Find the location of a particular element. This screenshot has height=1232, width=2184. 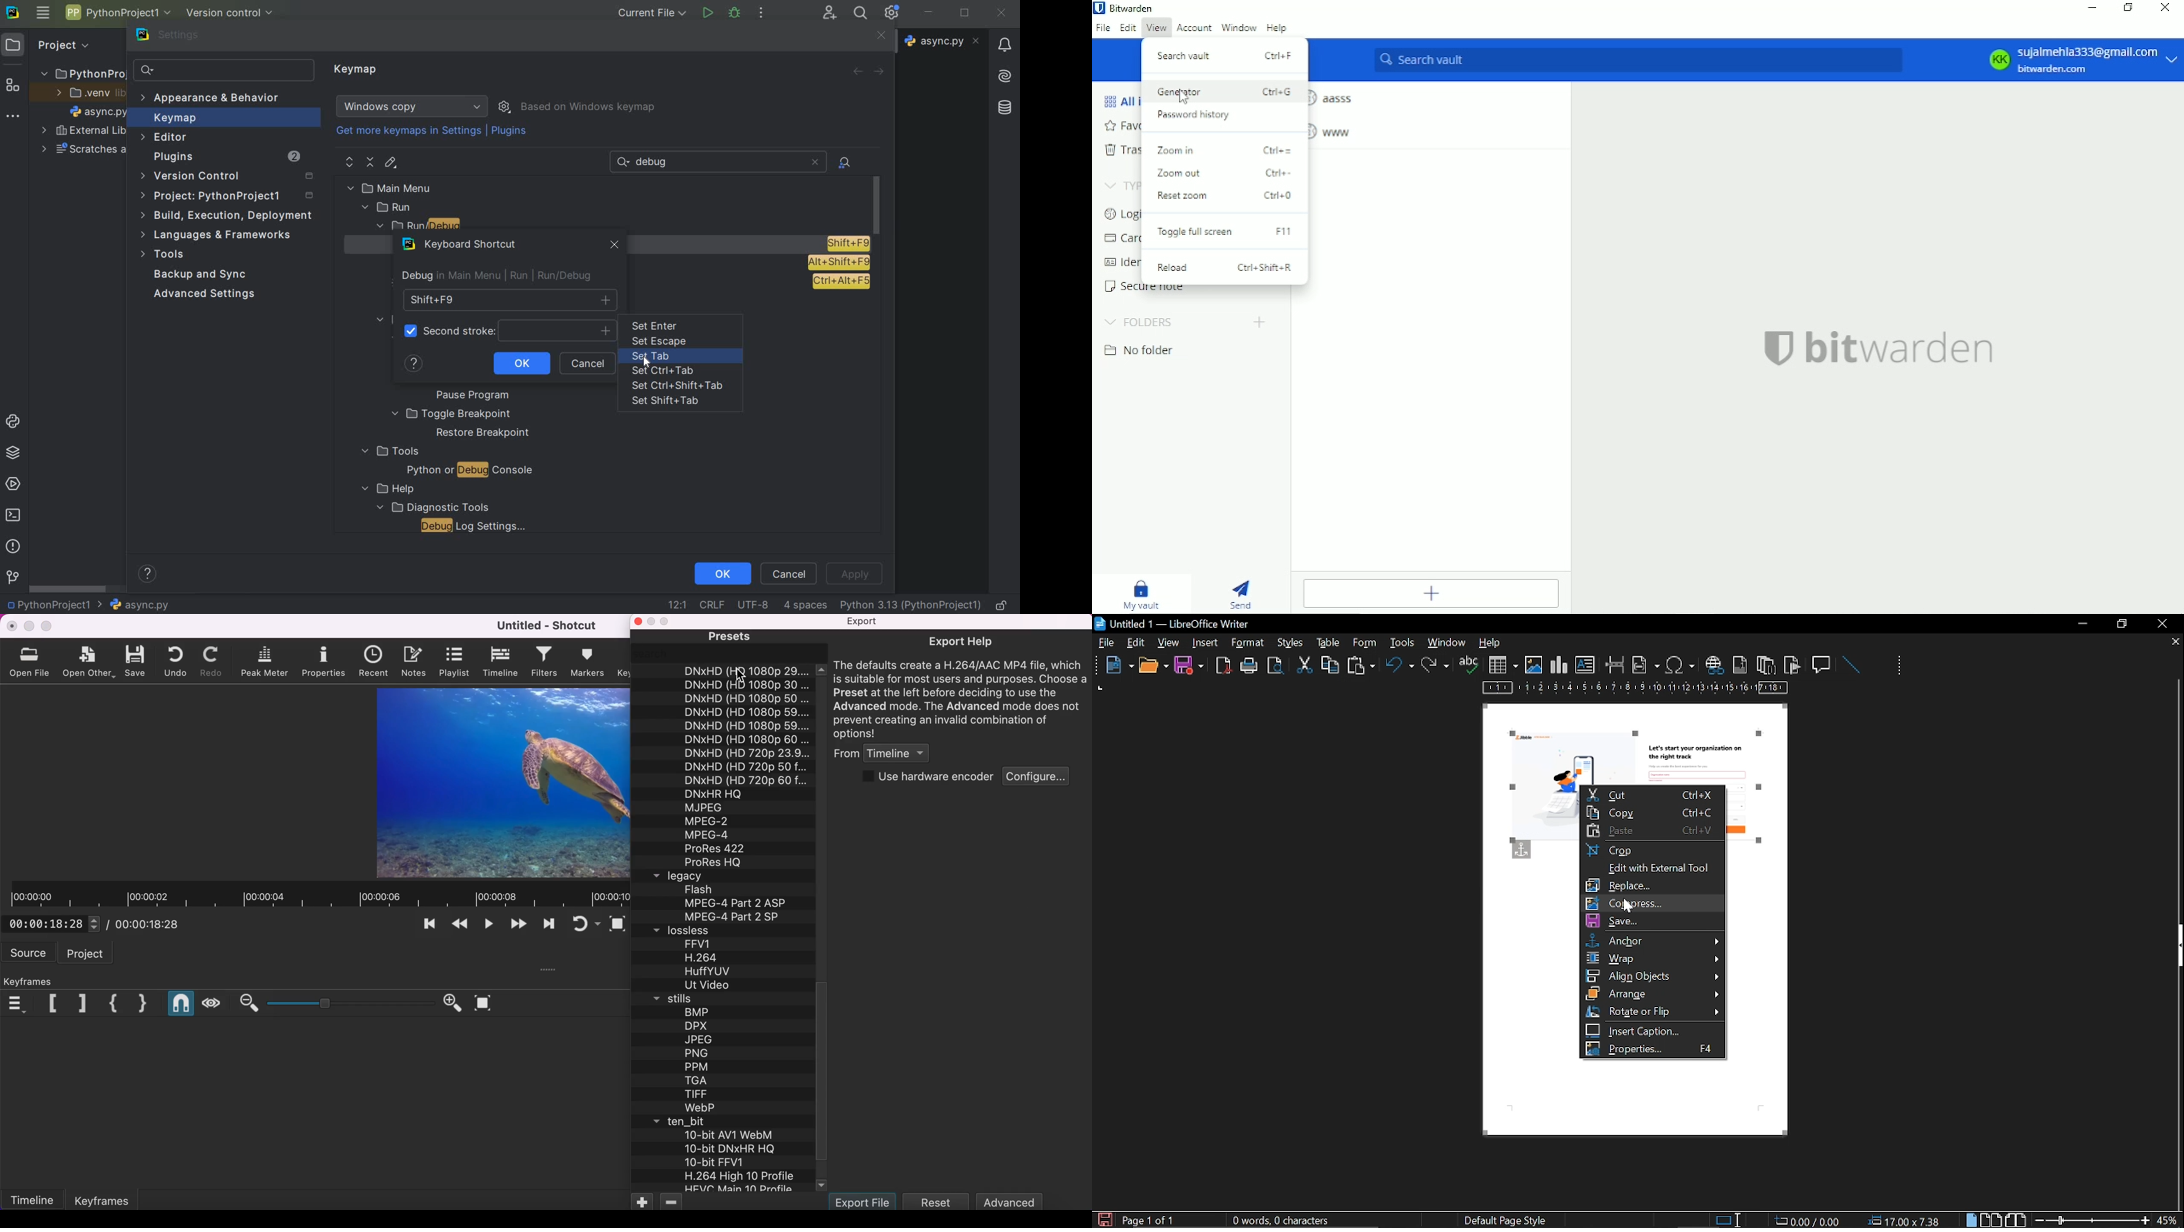

project name is located at coordinates (47, 605).